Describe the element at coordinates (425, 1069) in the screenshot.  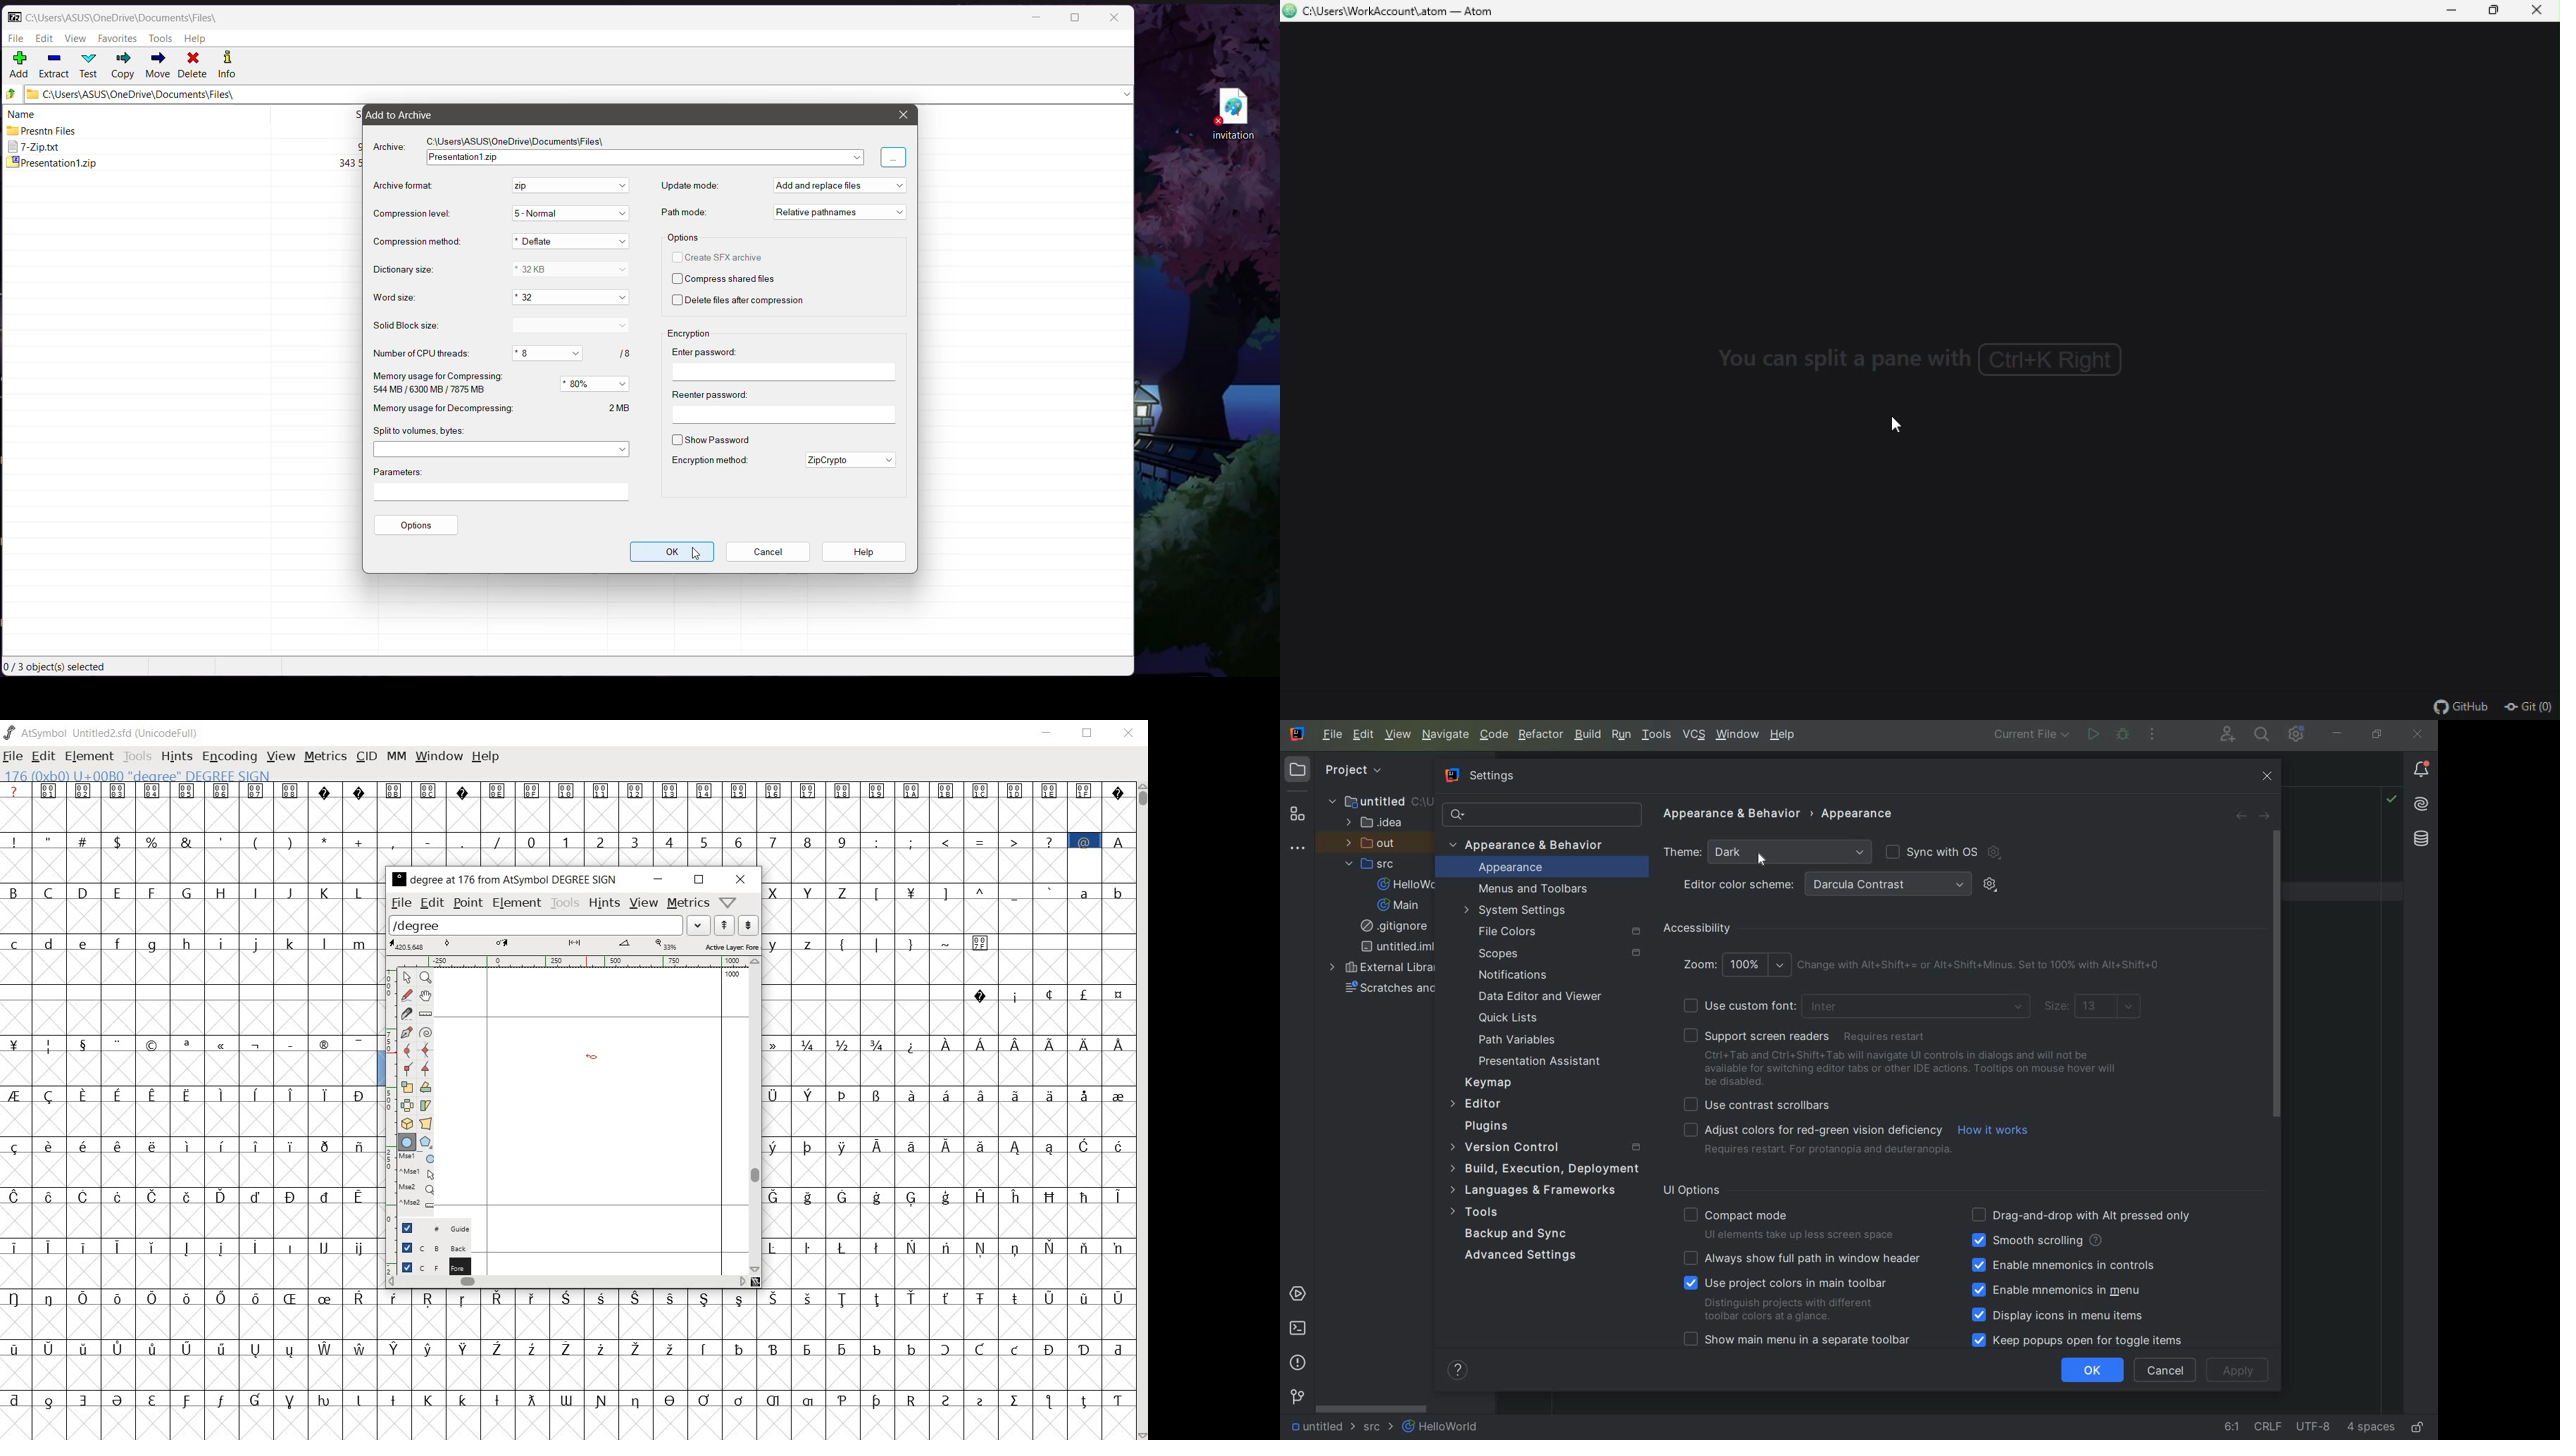
I see `Add a corner point` at that location.